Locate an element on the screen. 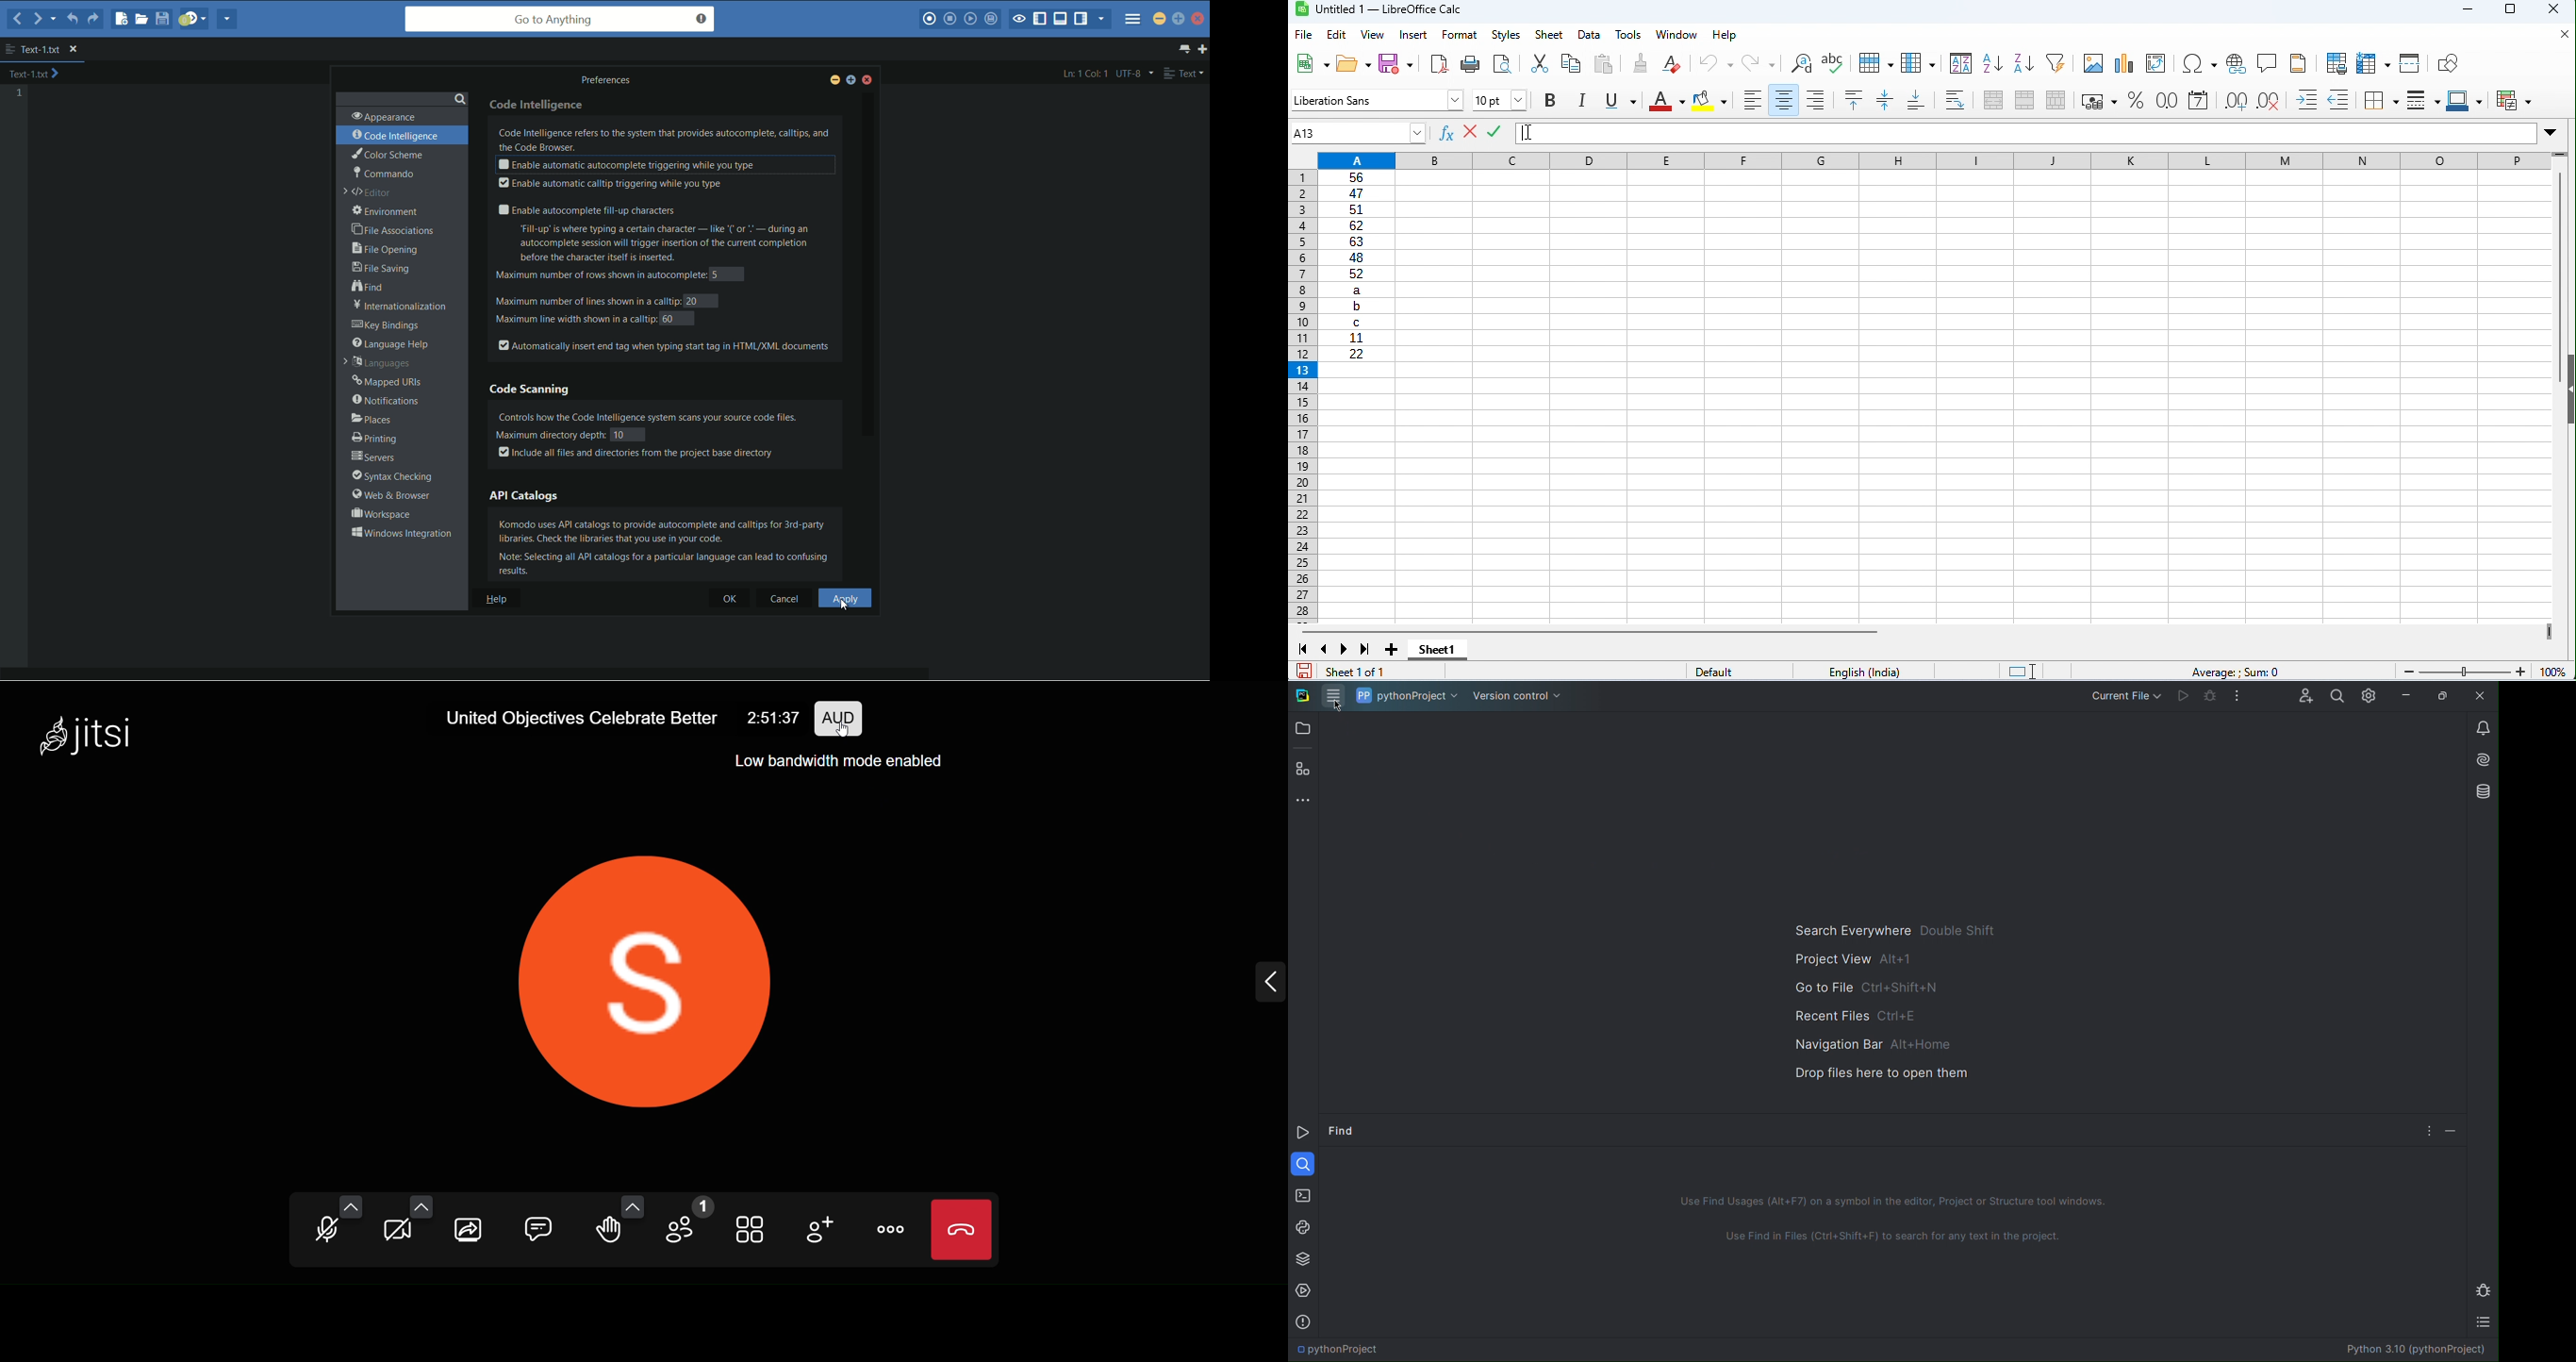  align top is located at coordinates (1852, 99).